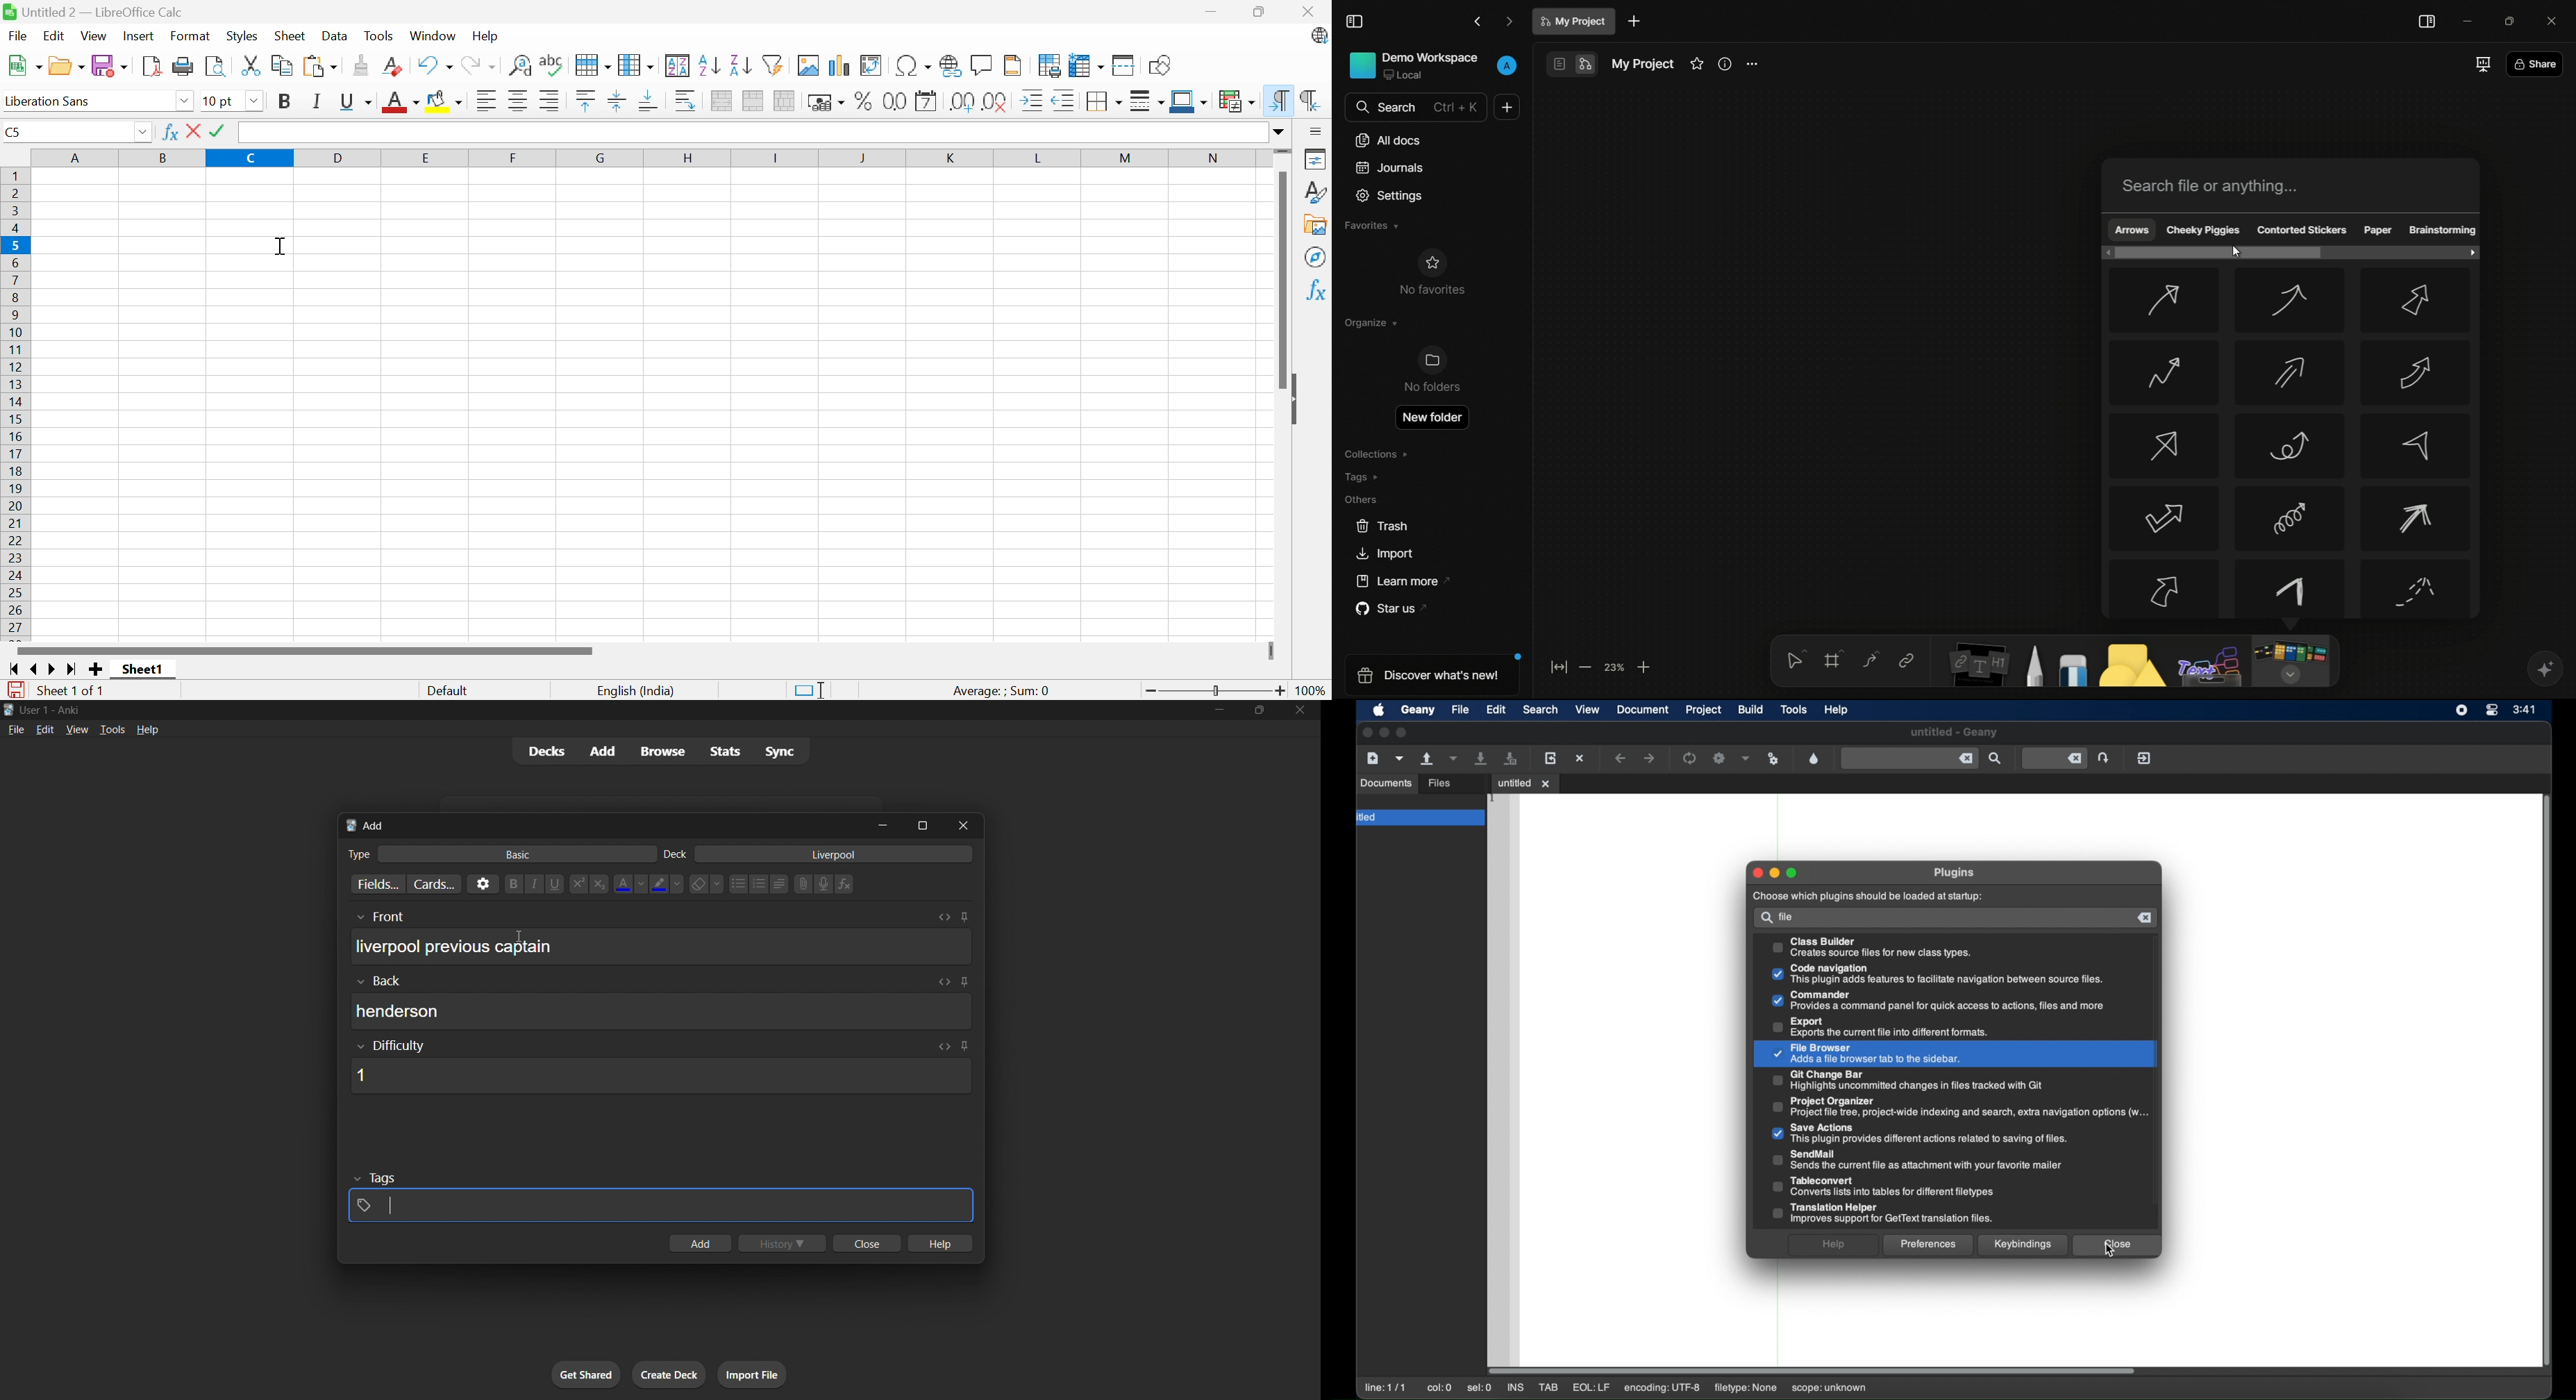 The width and height of the screenshot is (2576, 1400). What do you see at coordinates (822, 856) in the screenshot?
I see `card deck input box` at bounding box center [822, 856].